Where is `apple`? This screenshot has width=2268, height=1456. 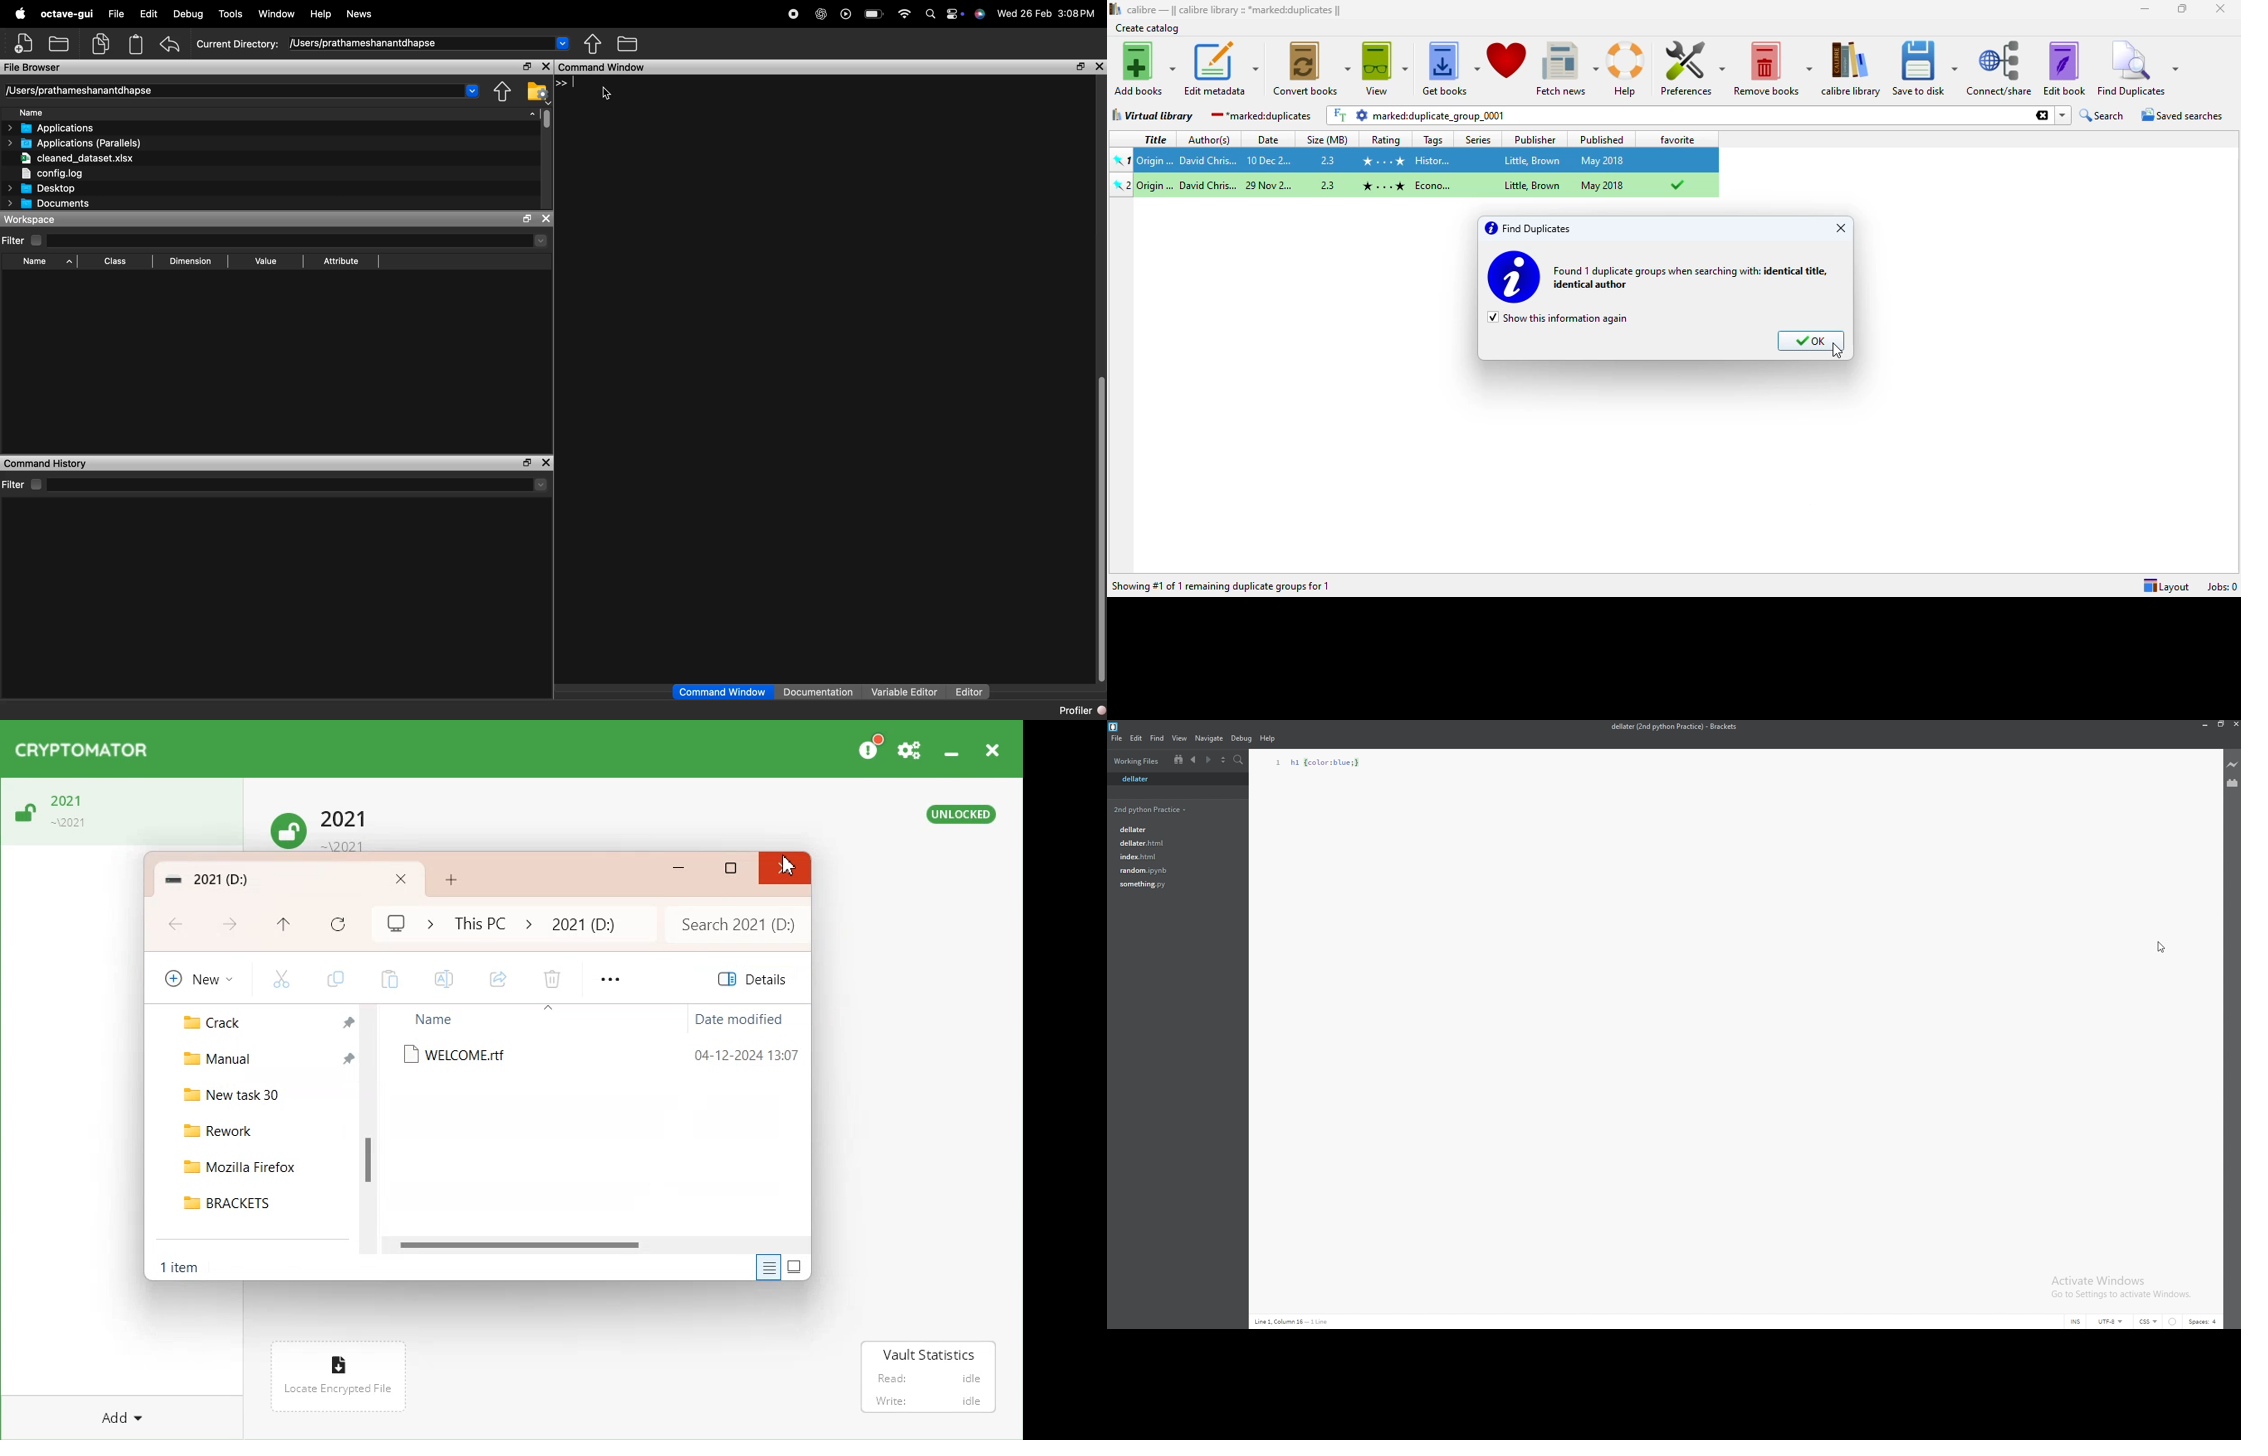
apple is located at coordinates (20, 14).